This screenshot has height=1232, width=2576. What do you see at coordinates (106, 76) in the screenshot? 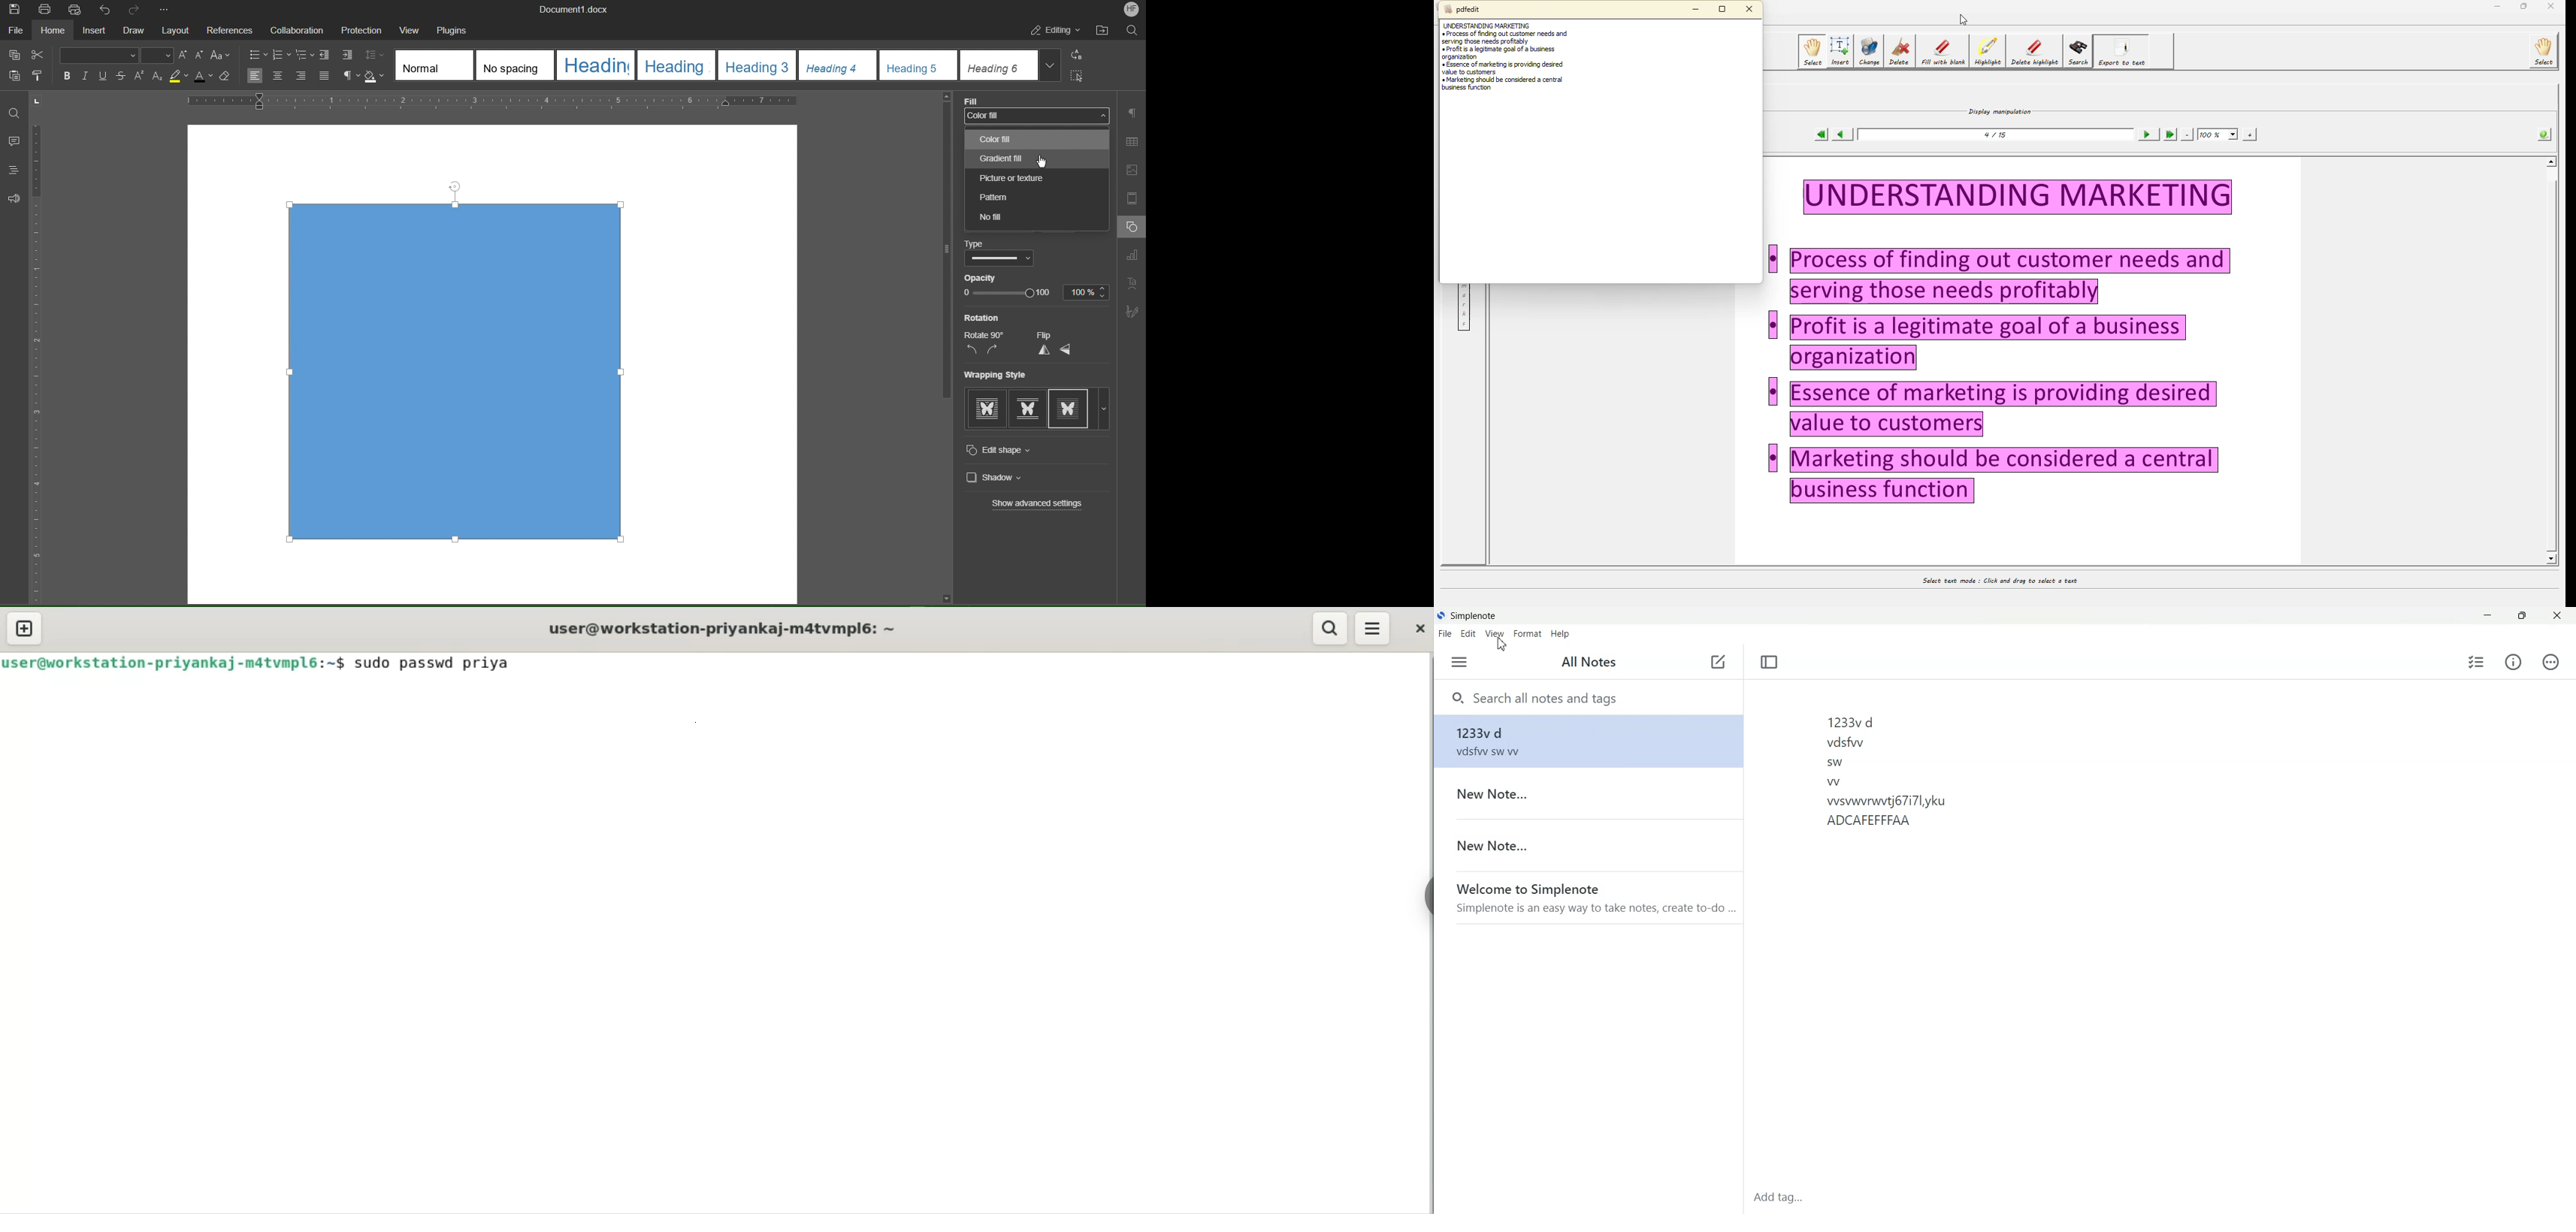
I see `Underline` at bounding box center [106, 76].